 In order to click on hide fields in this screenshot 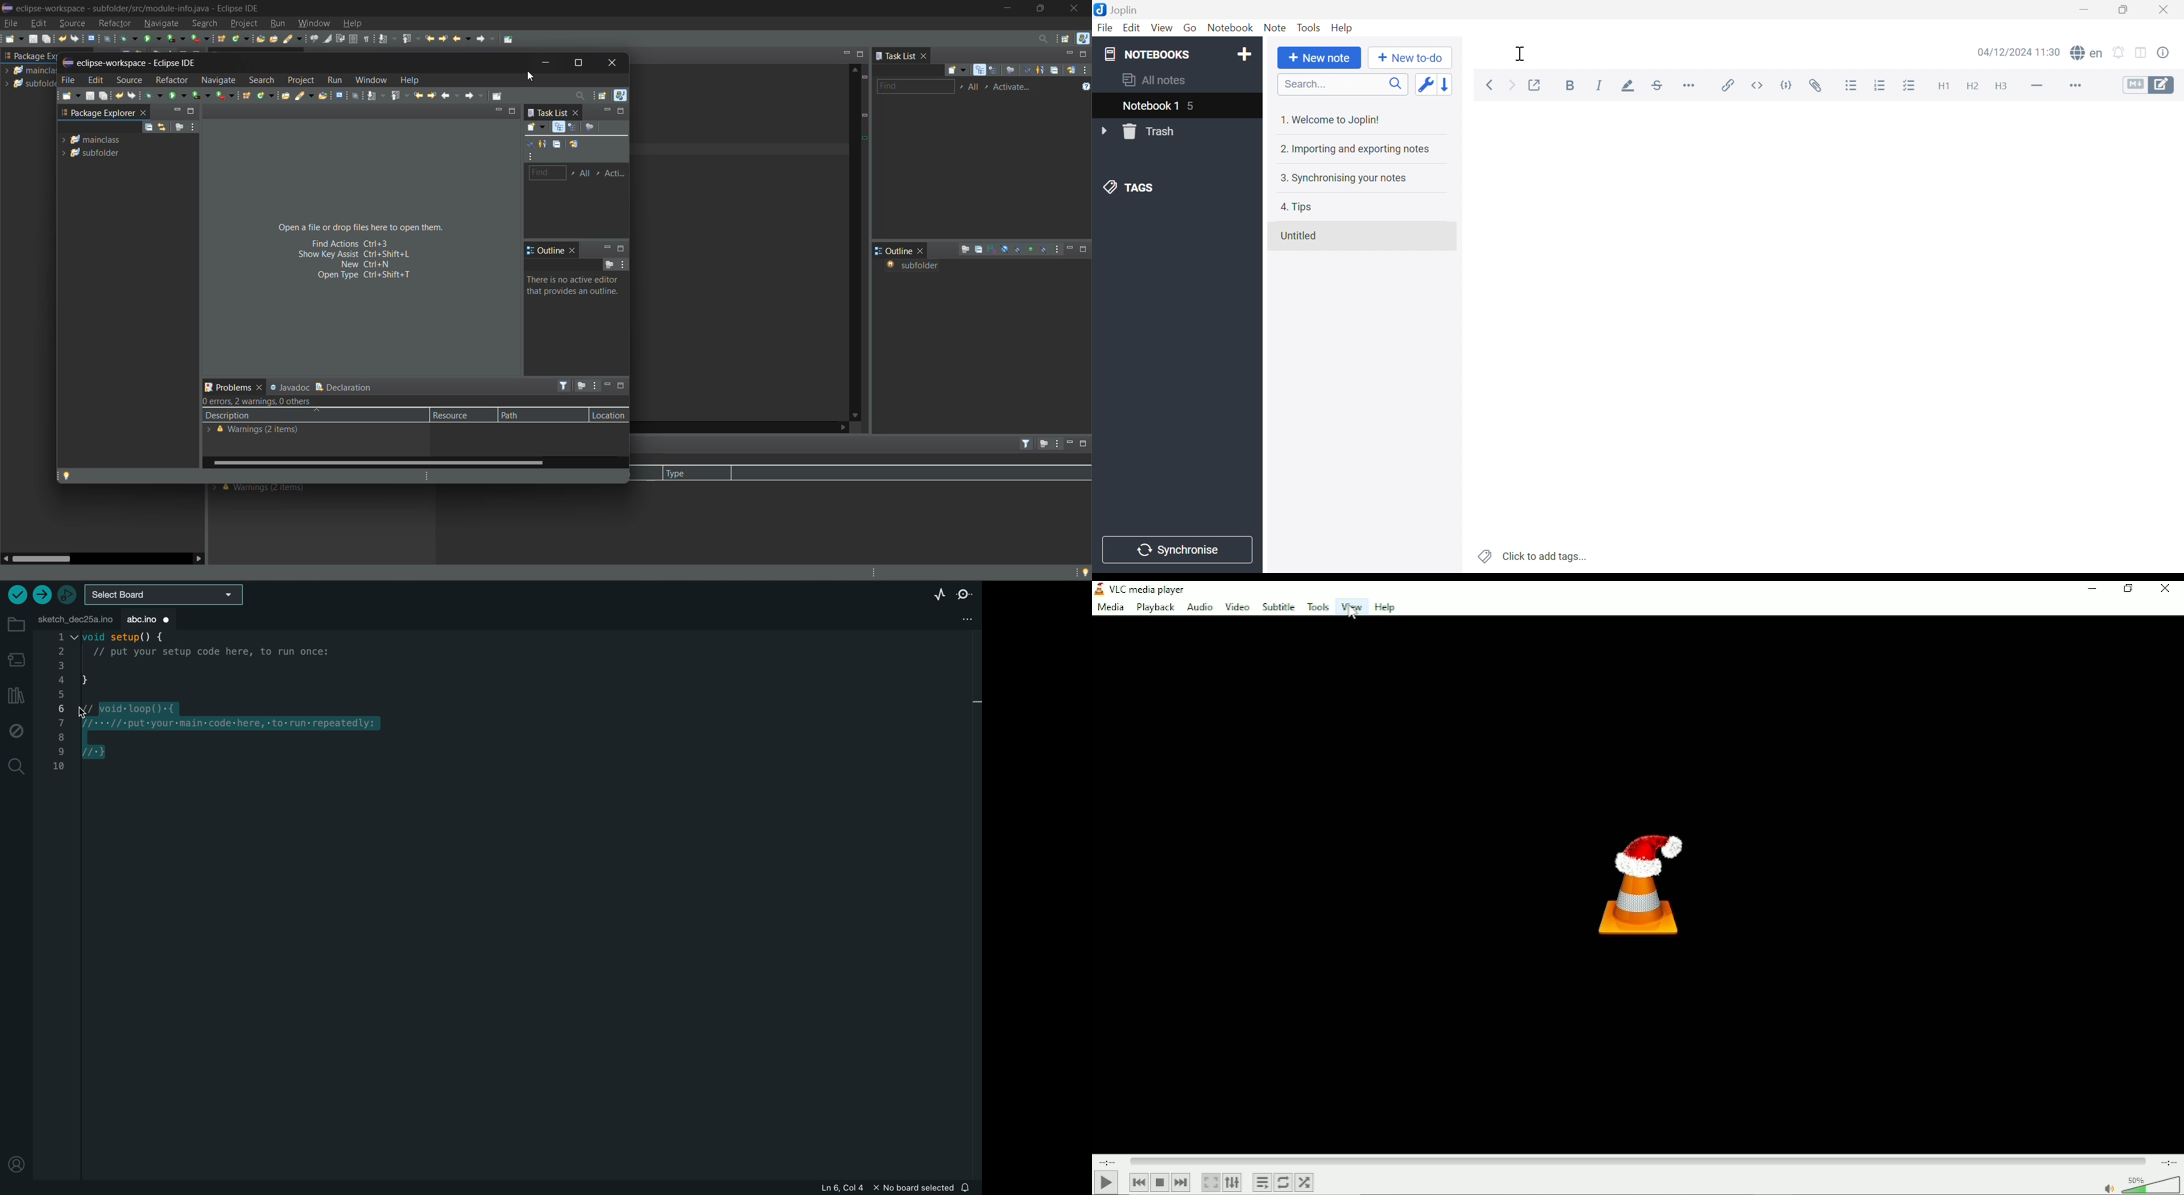, I will do `click(1005, 250)`.